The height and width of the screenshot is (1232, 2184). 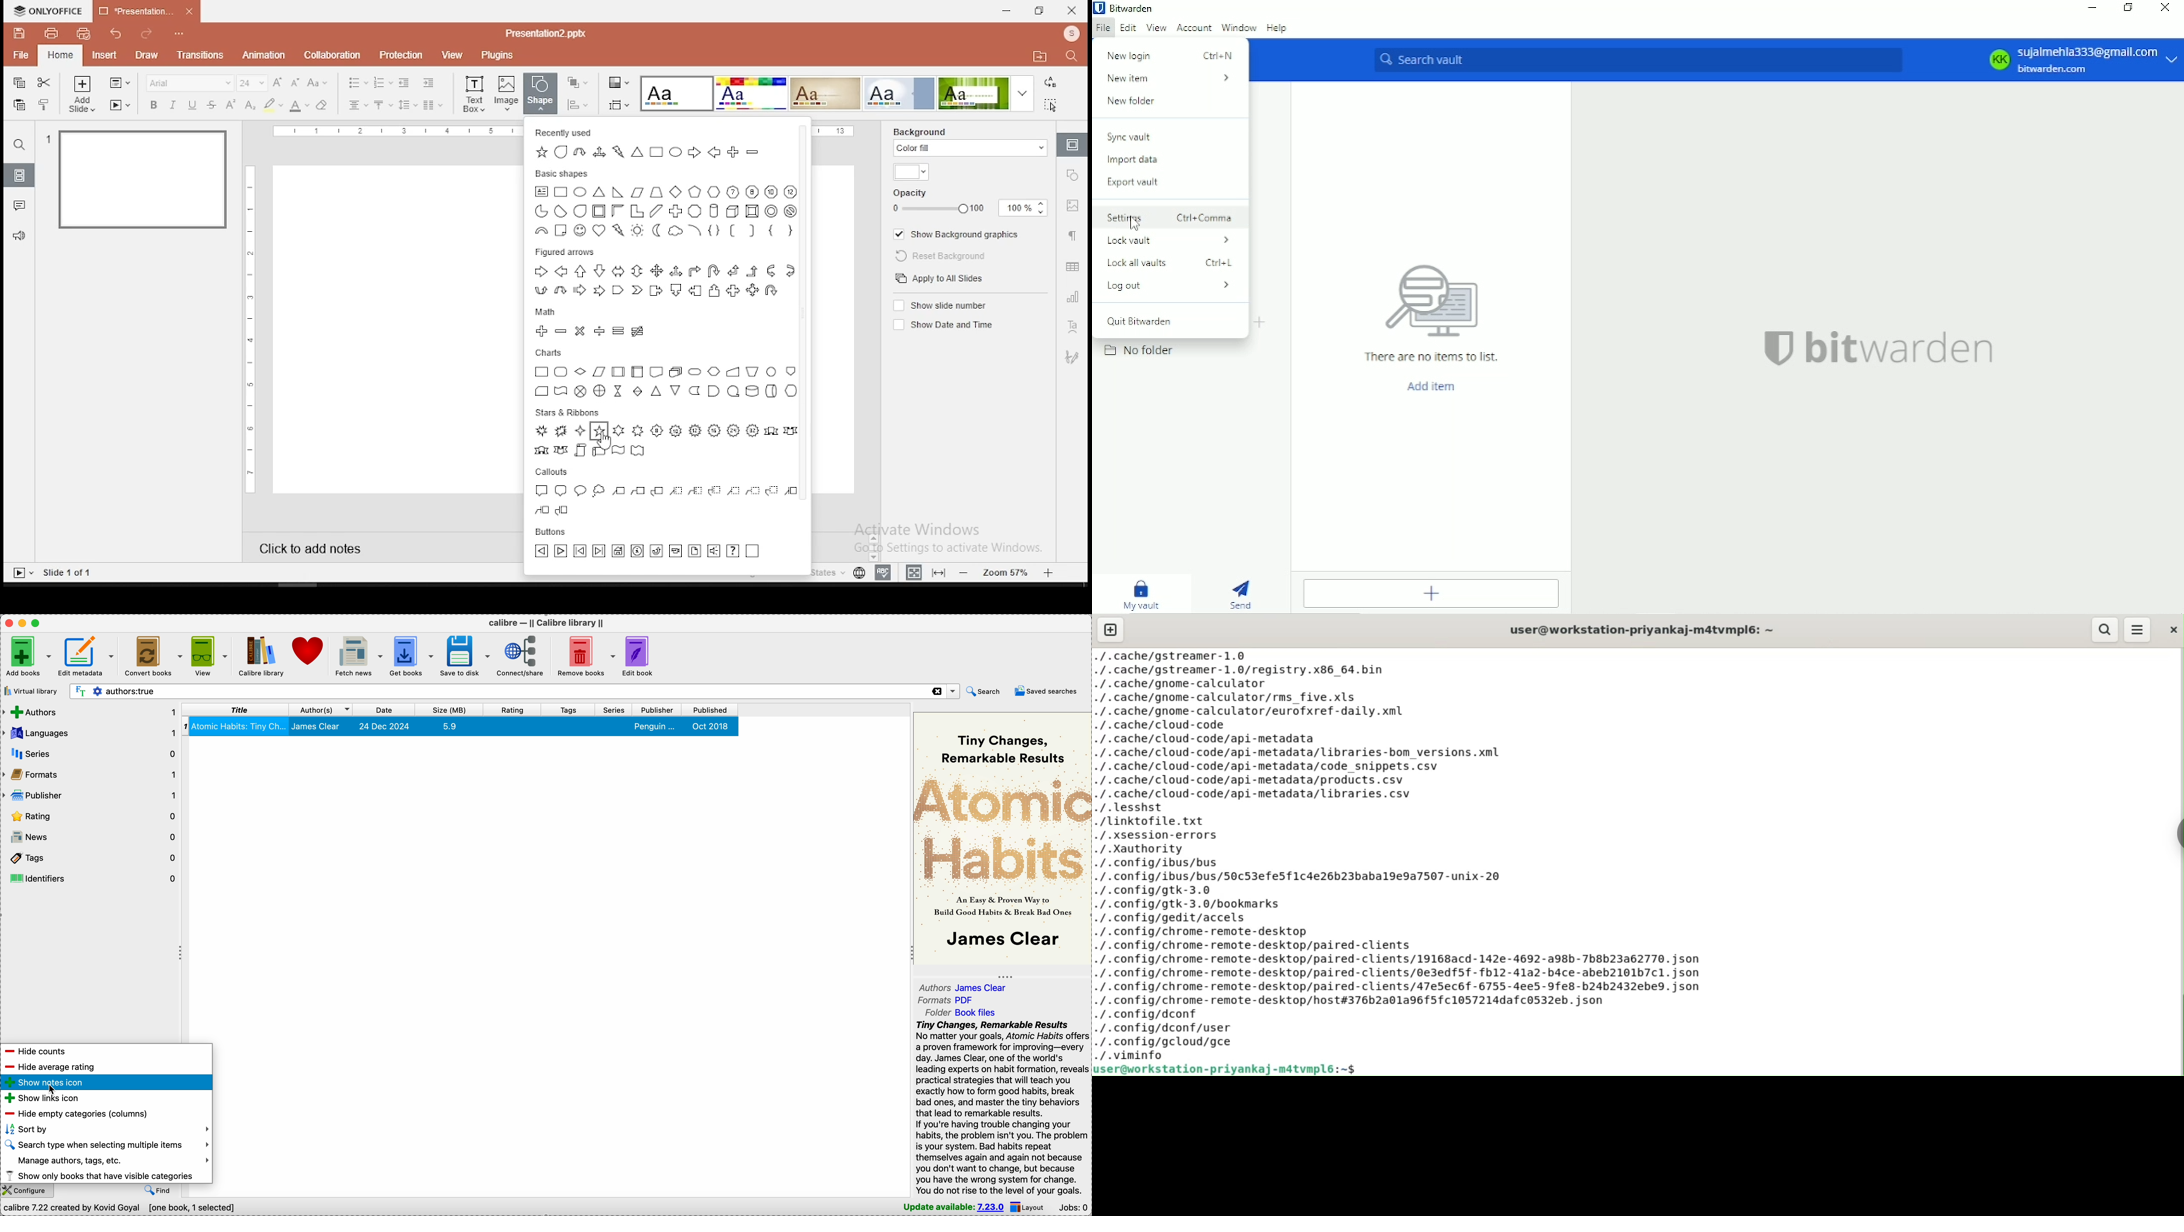 I want to click on Log out, so click(x=1169, y=286).